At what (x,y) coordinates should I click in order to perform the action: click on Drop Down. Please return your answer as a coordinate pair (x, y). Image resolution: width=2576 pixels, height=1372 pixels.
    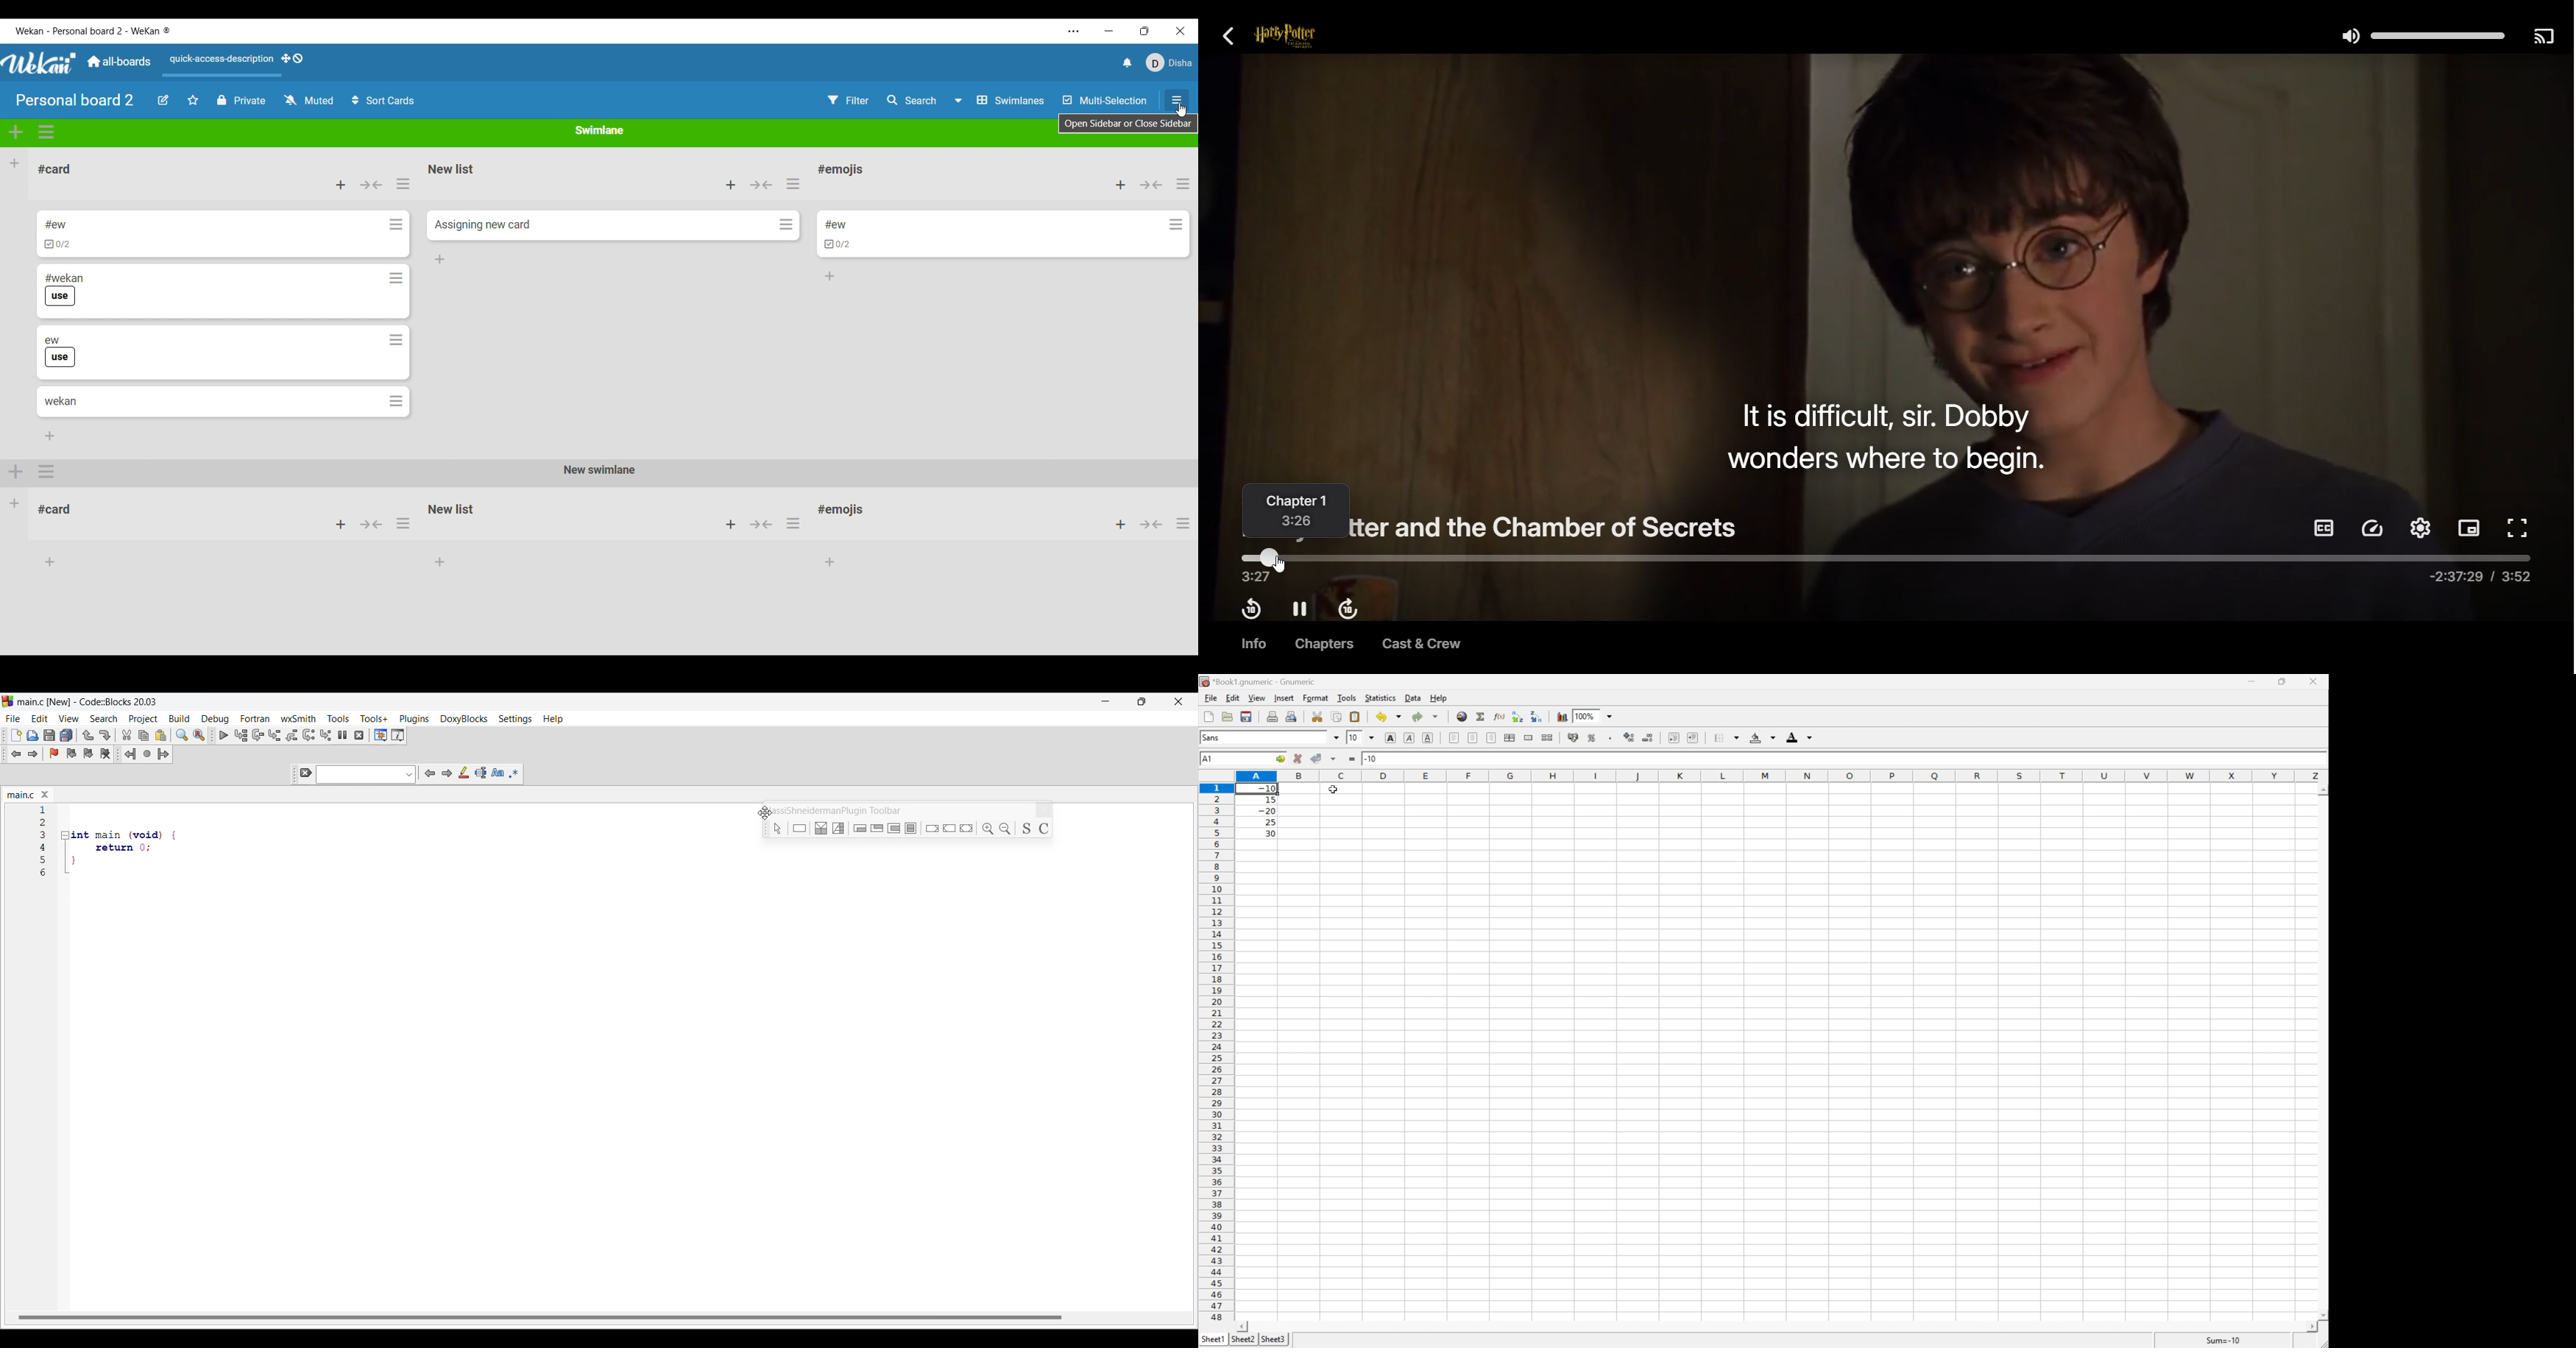
    Looking at the image, I should click on (1612, 716).